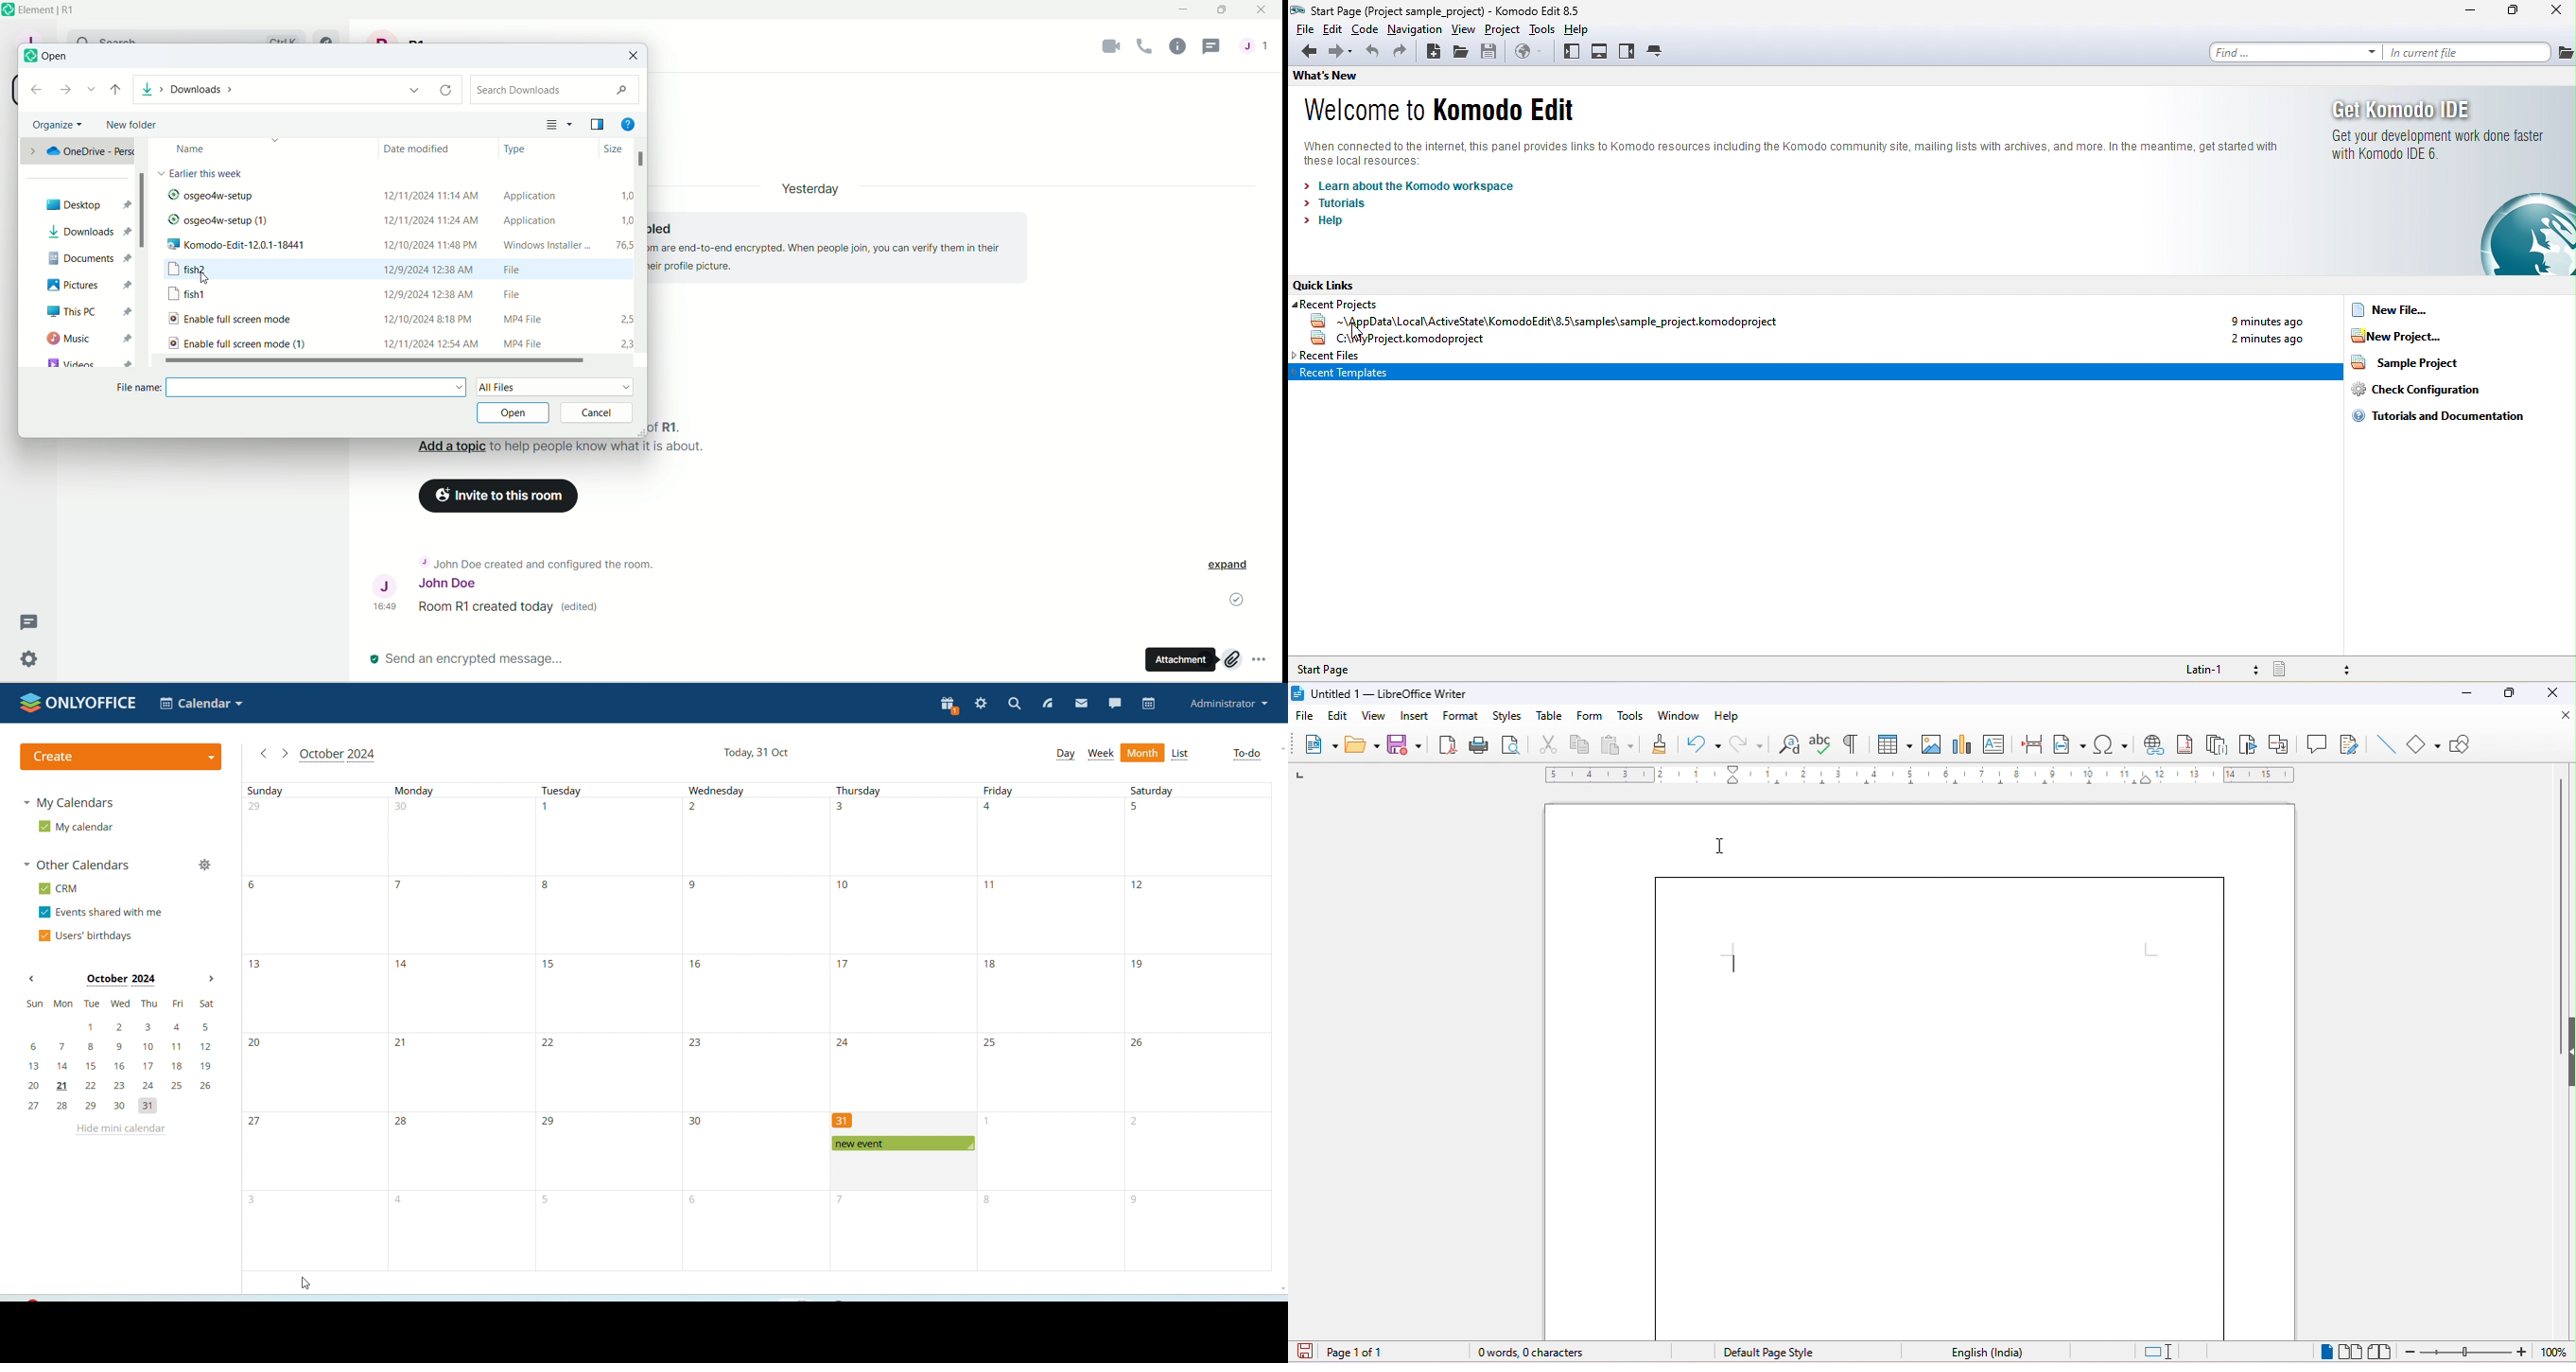  I want to click on clone formatting, so click(1661, 742).